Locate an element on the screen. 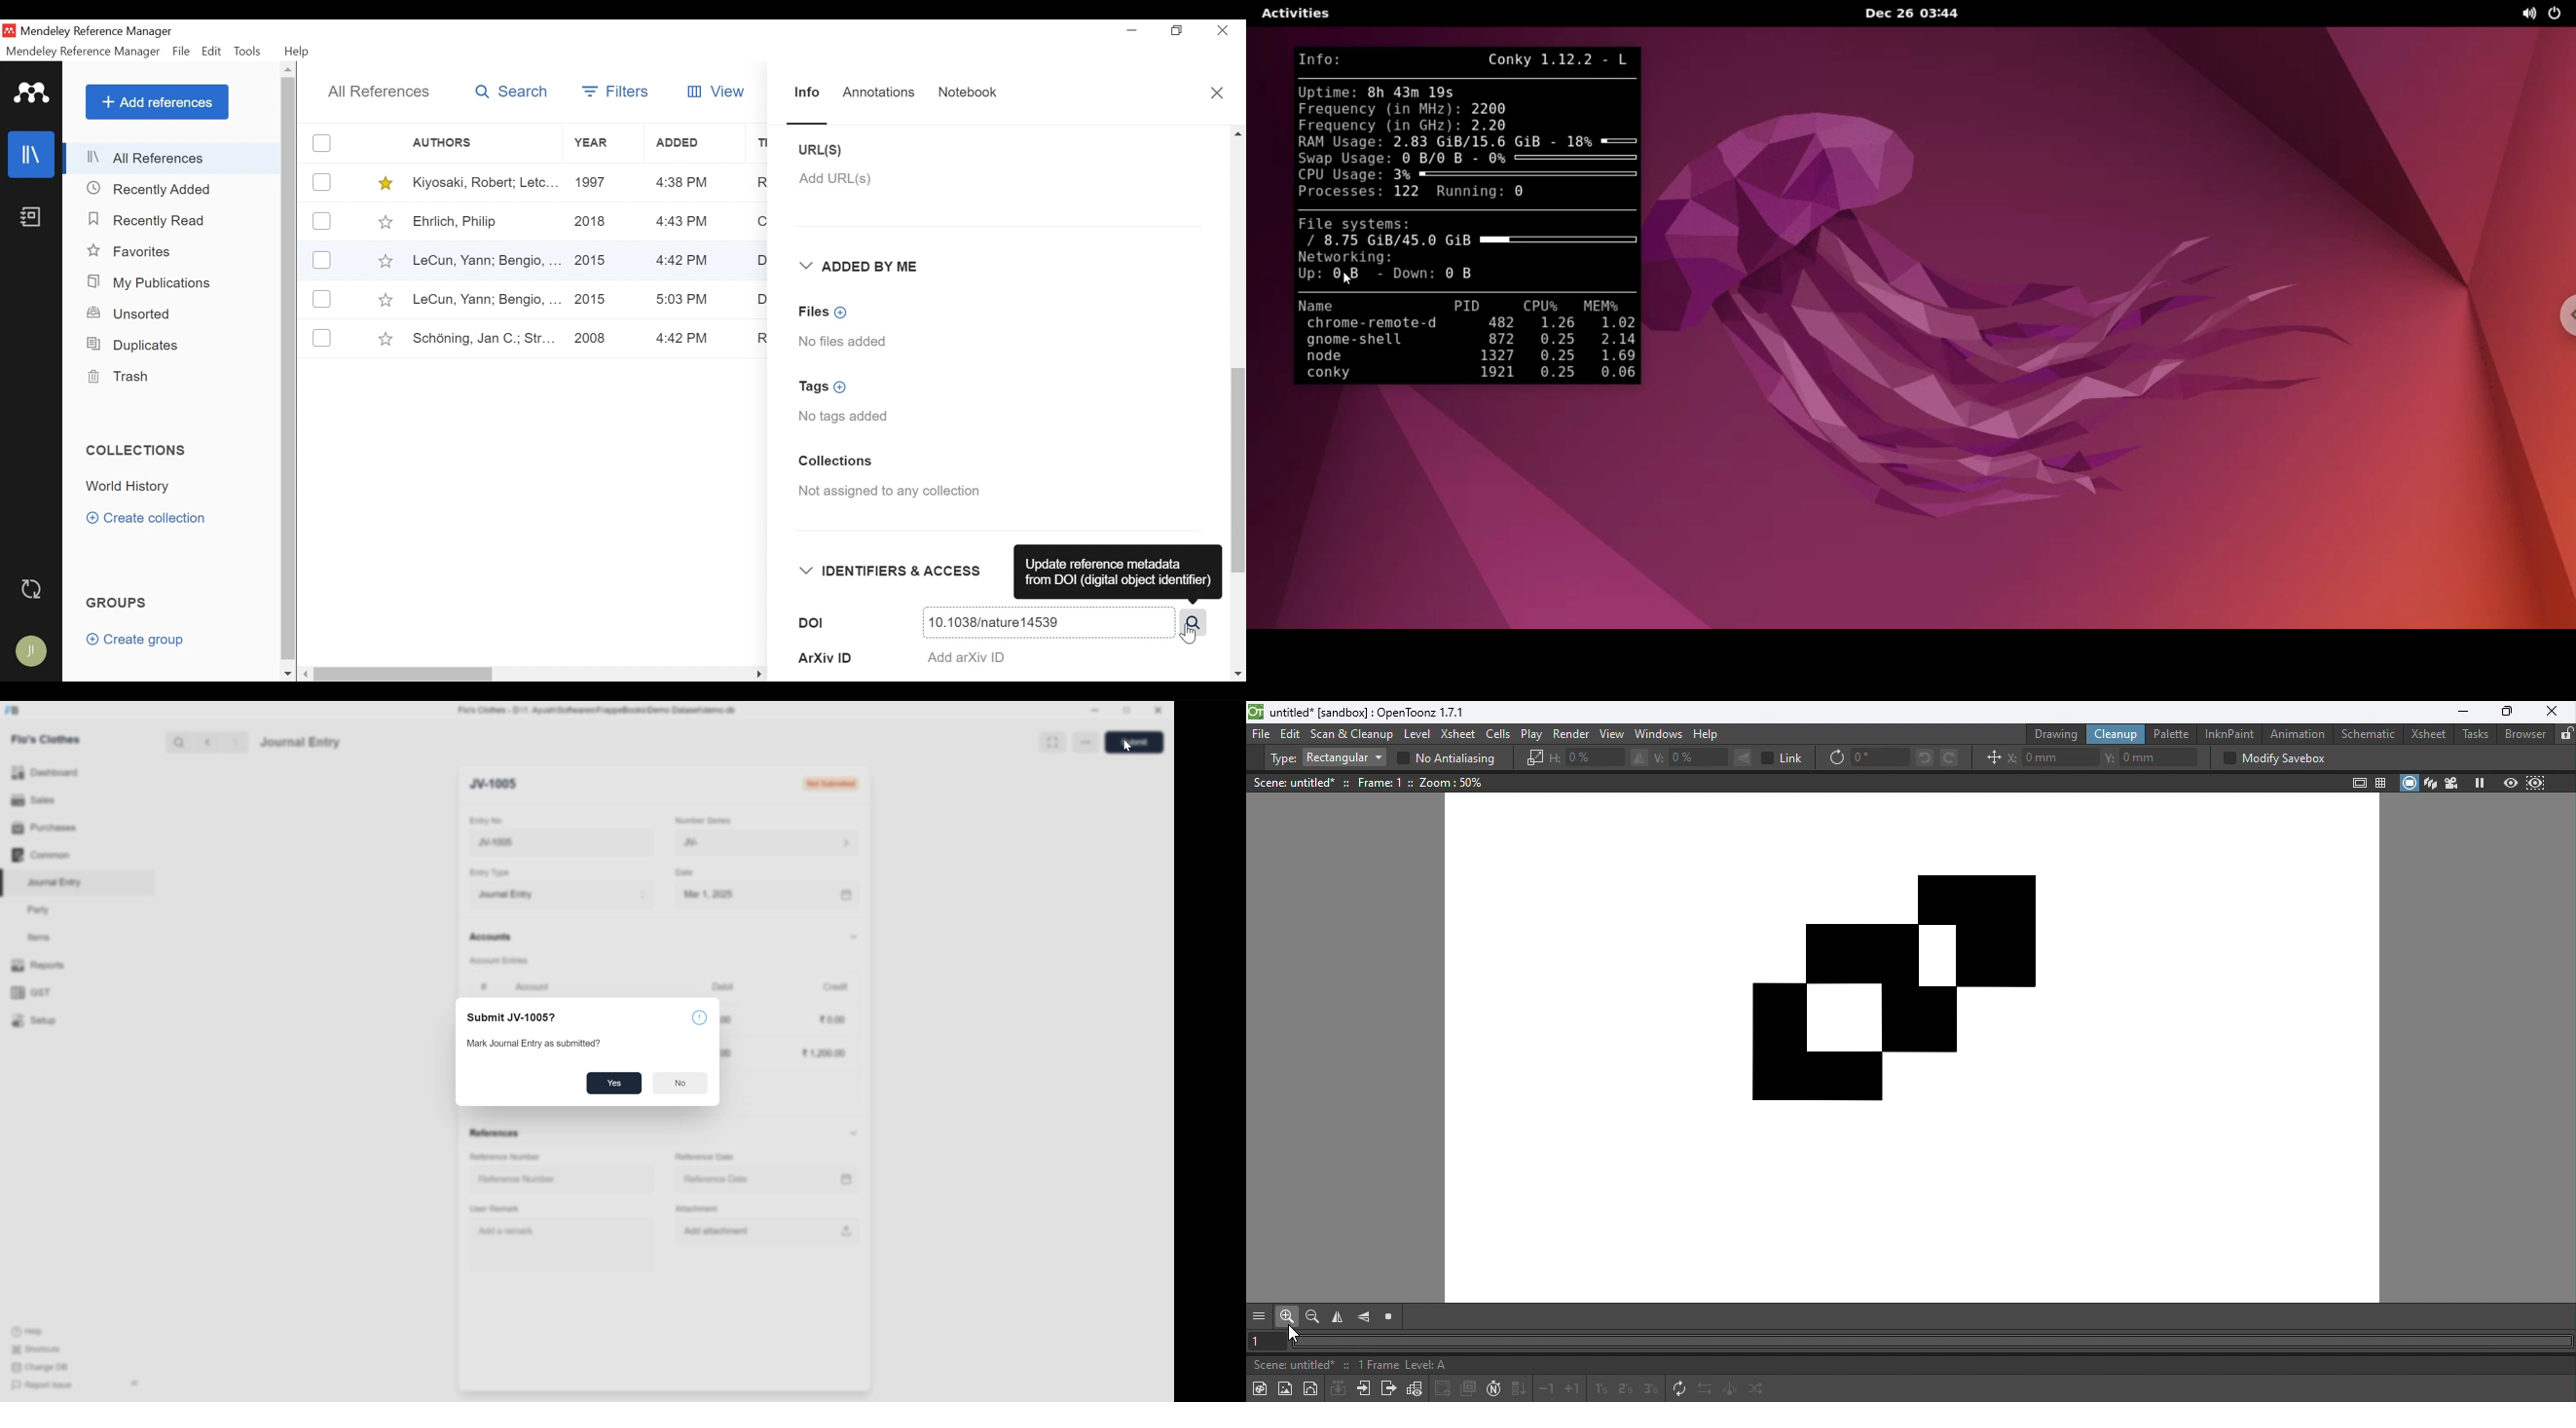  Sync is located at coordinates (34, 590).